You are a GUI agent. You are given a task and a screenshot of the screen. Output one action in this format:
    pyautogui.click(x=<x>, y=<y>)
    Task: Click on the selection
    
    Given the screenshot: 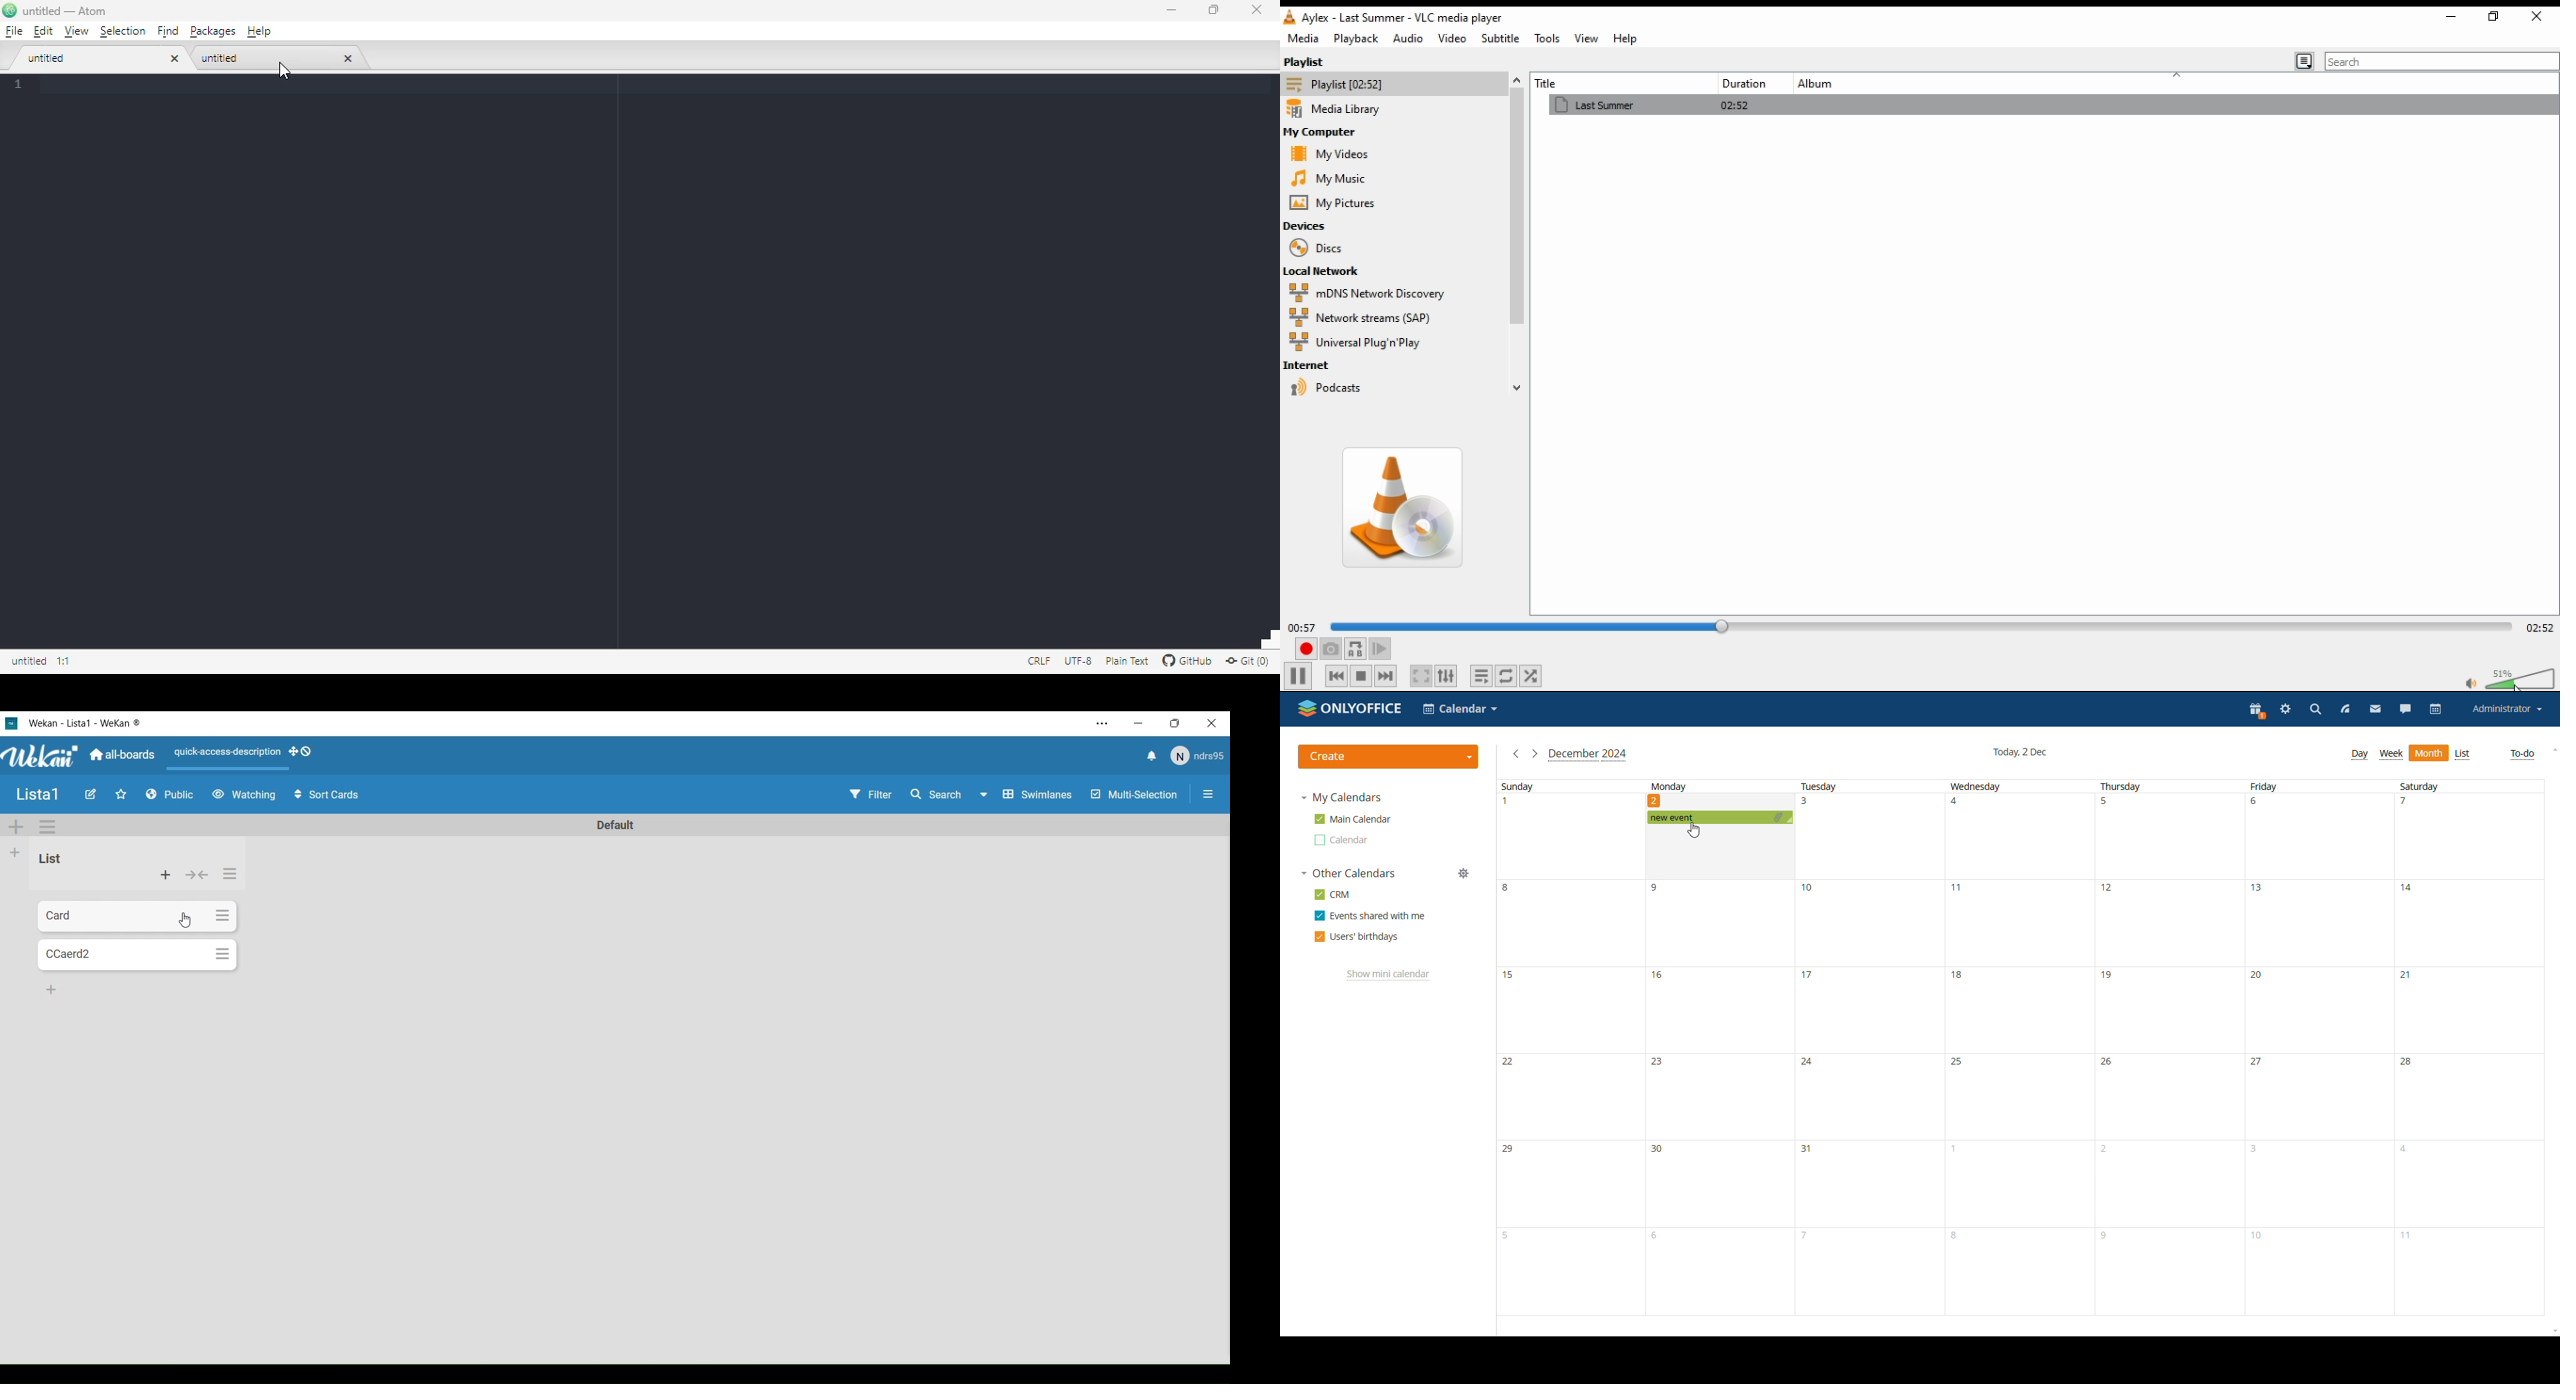 What is the action you would take?
    pyautogui.click(x=125, y=32)
    